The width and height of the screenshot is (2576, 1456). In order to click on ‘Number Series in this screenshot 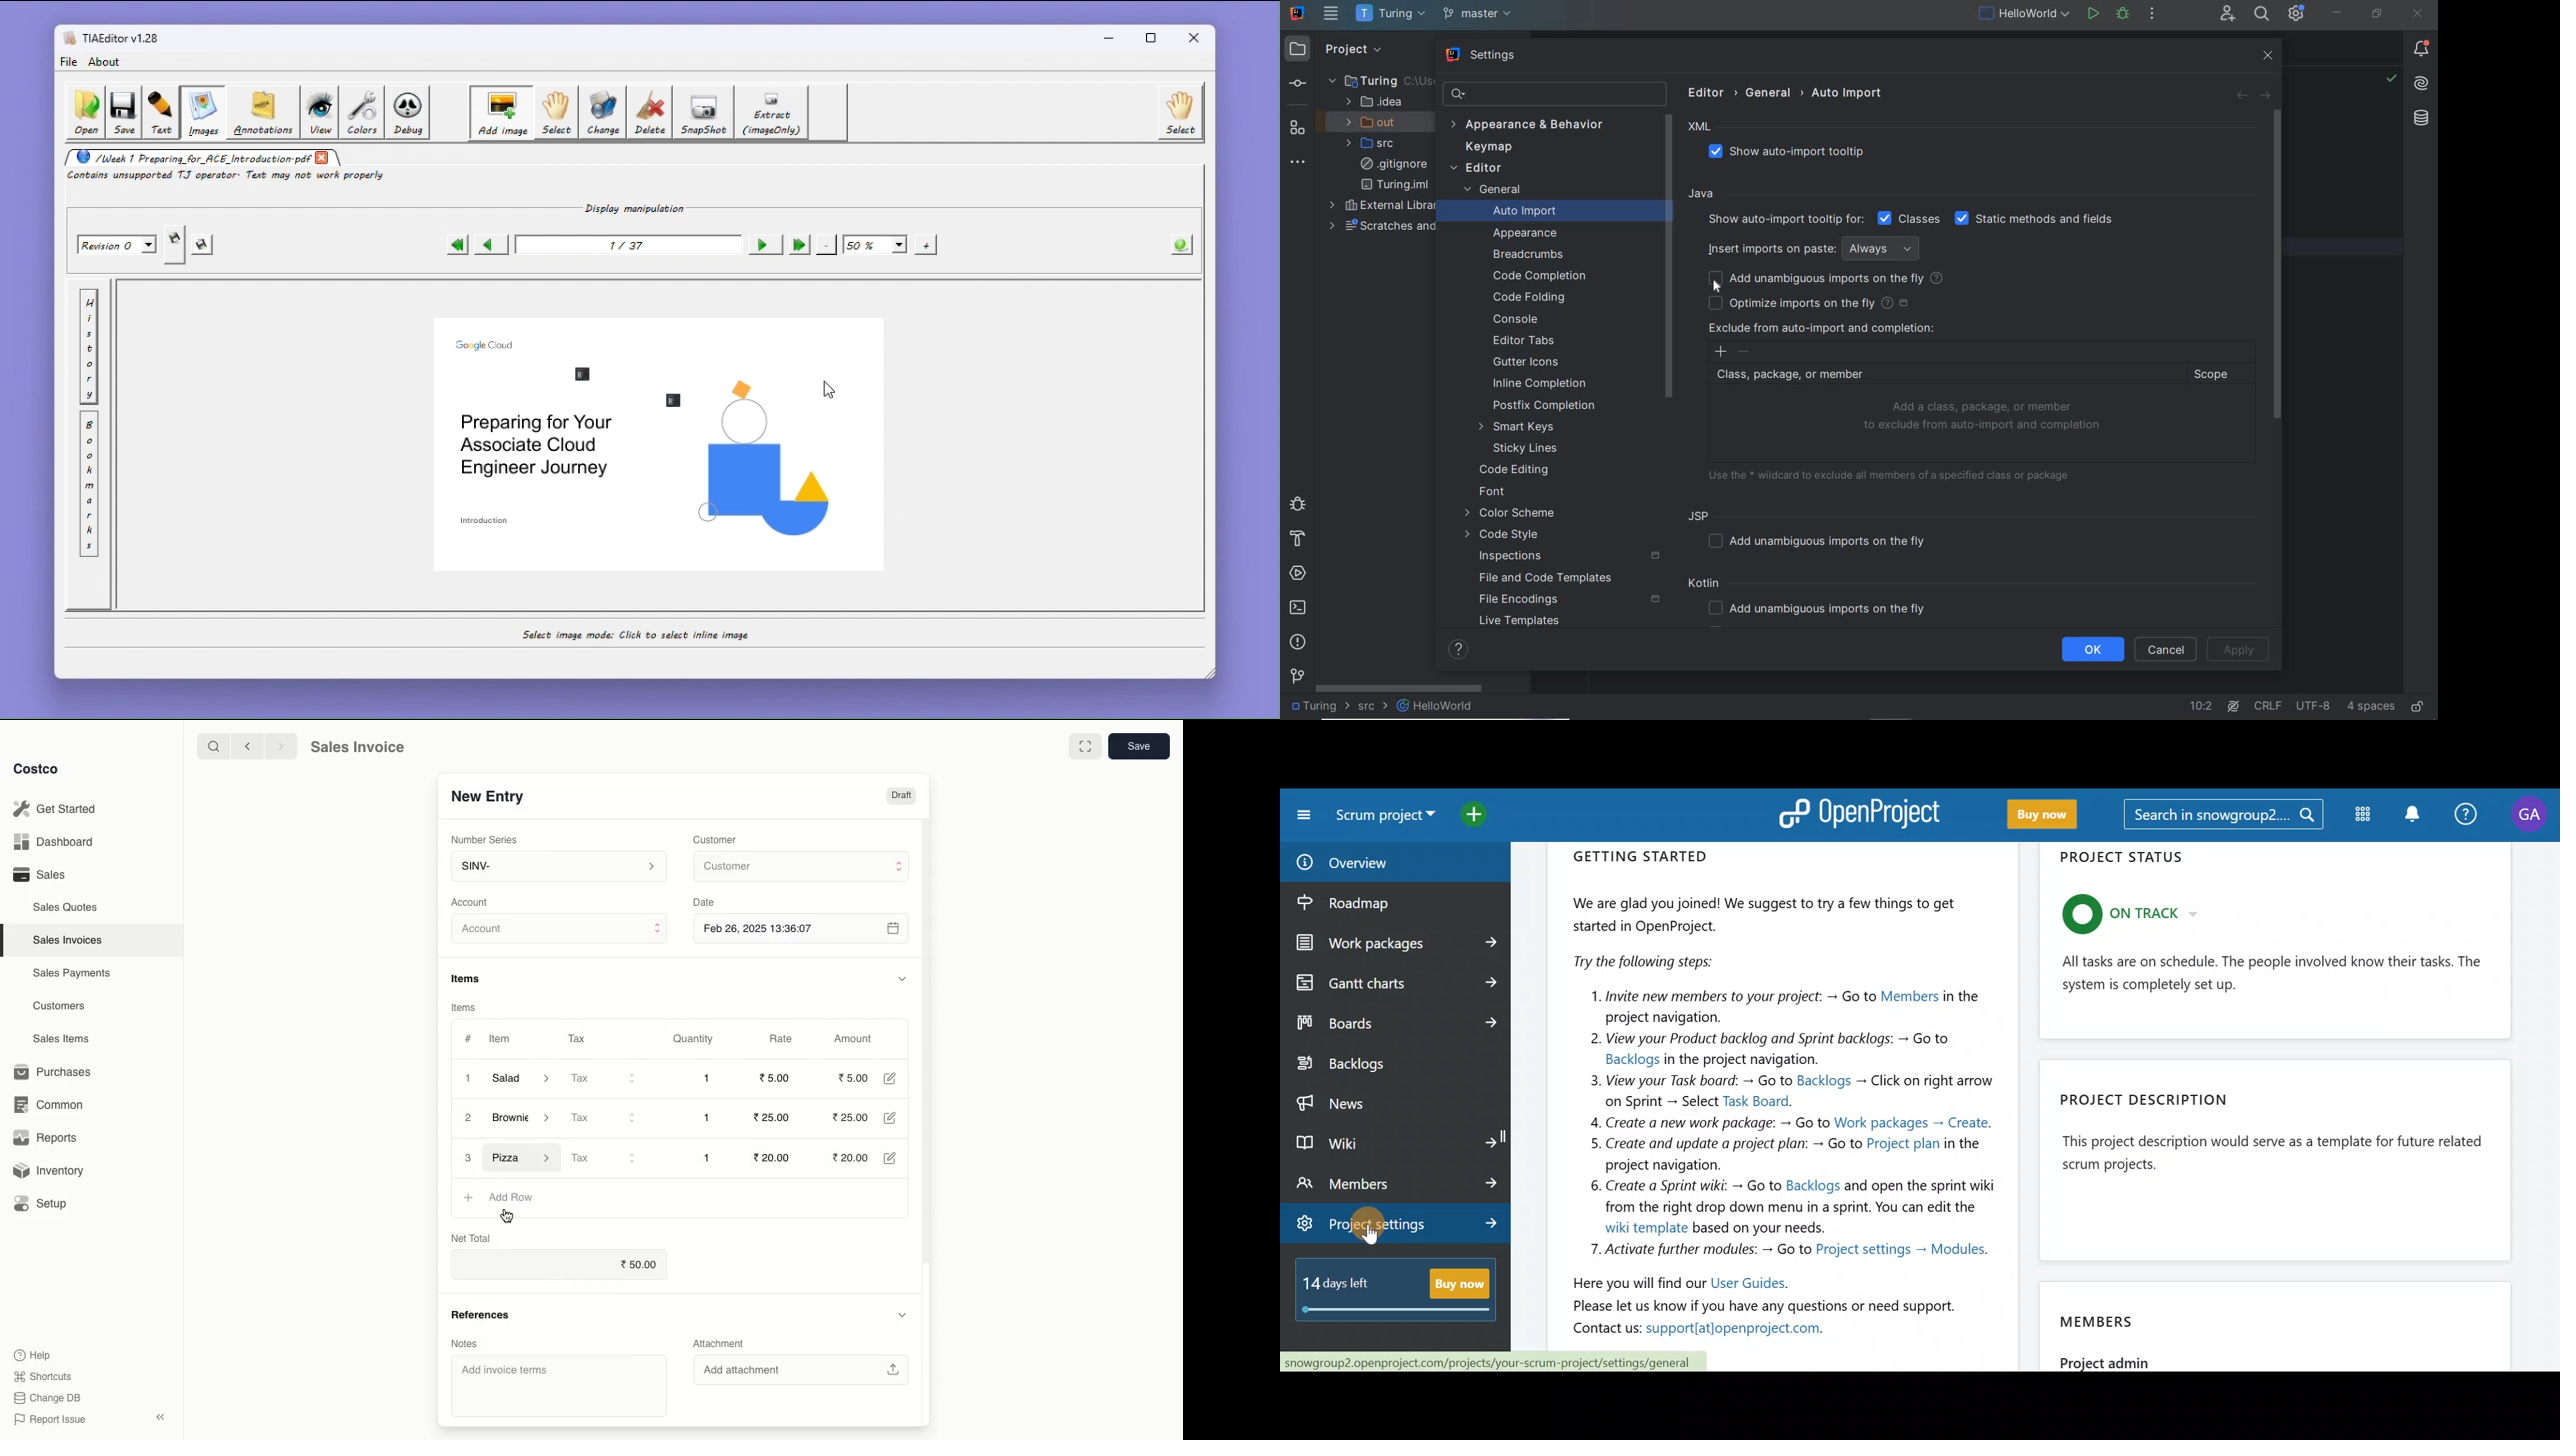, I will do `click(482, 840)`.